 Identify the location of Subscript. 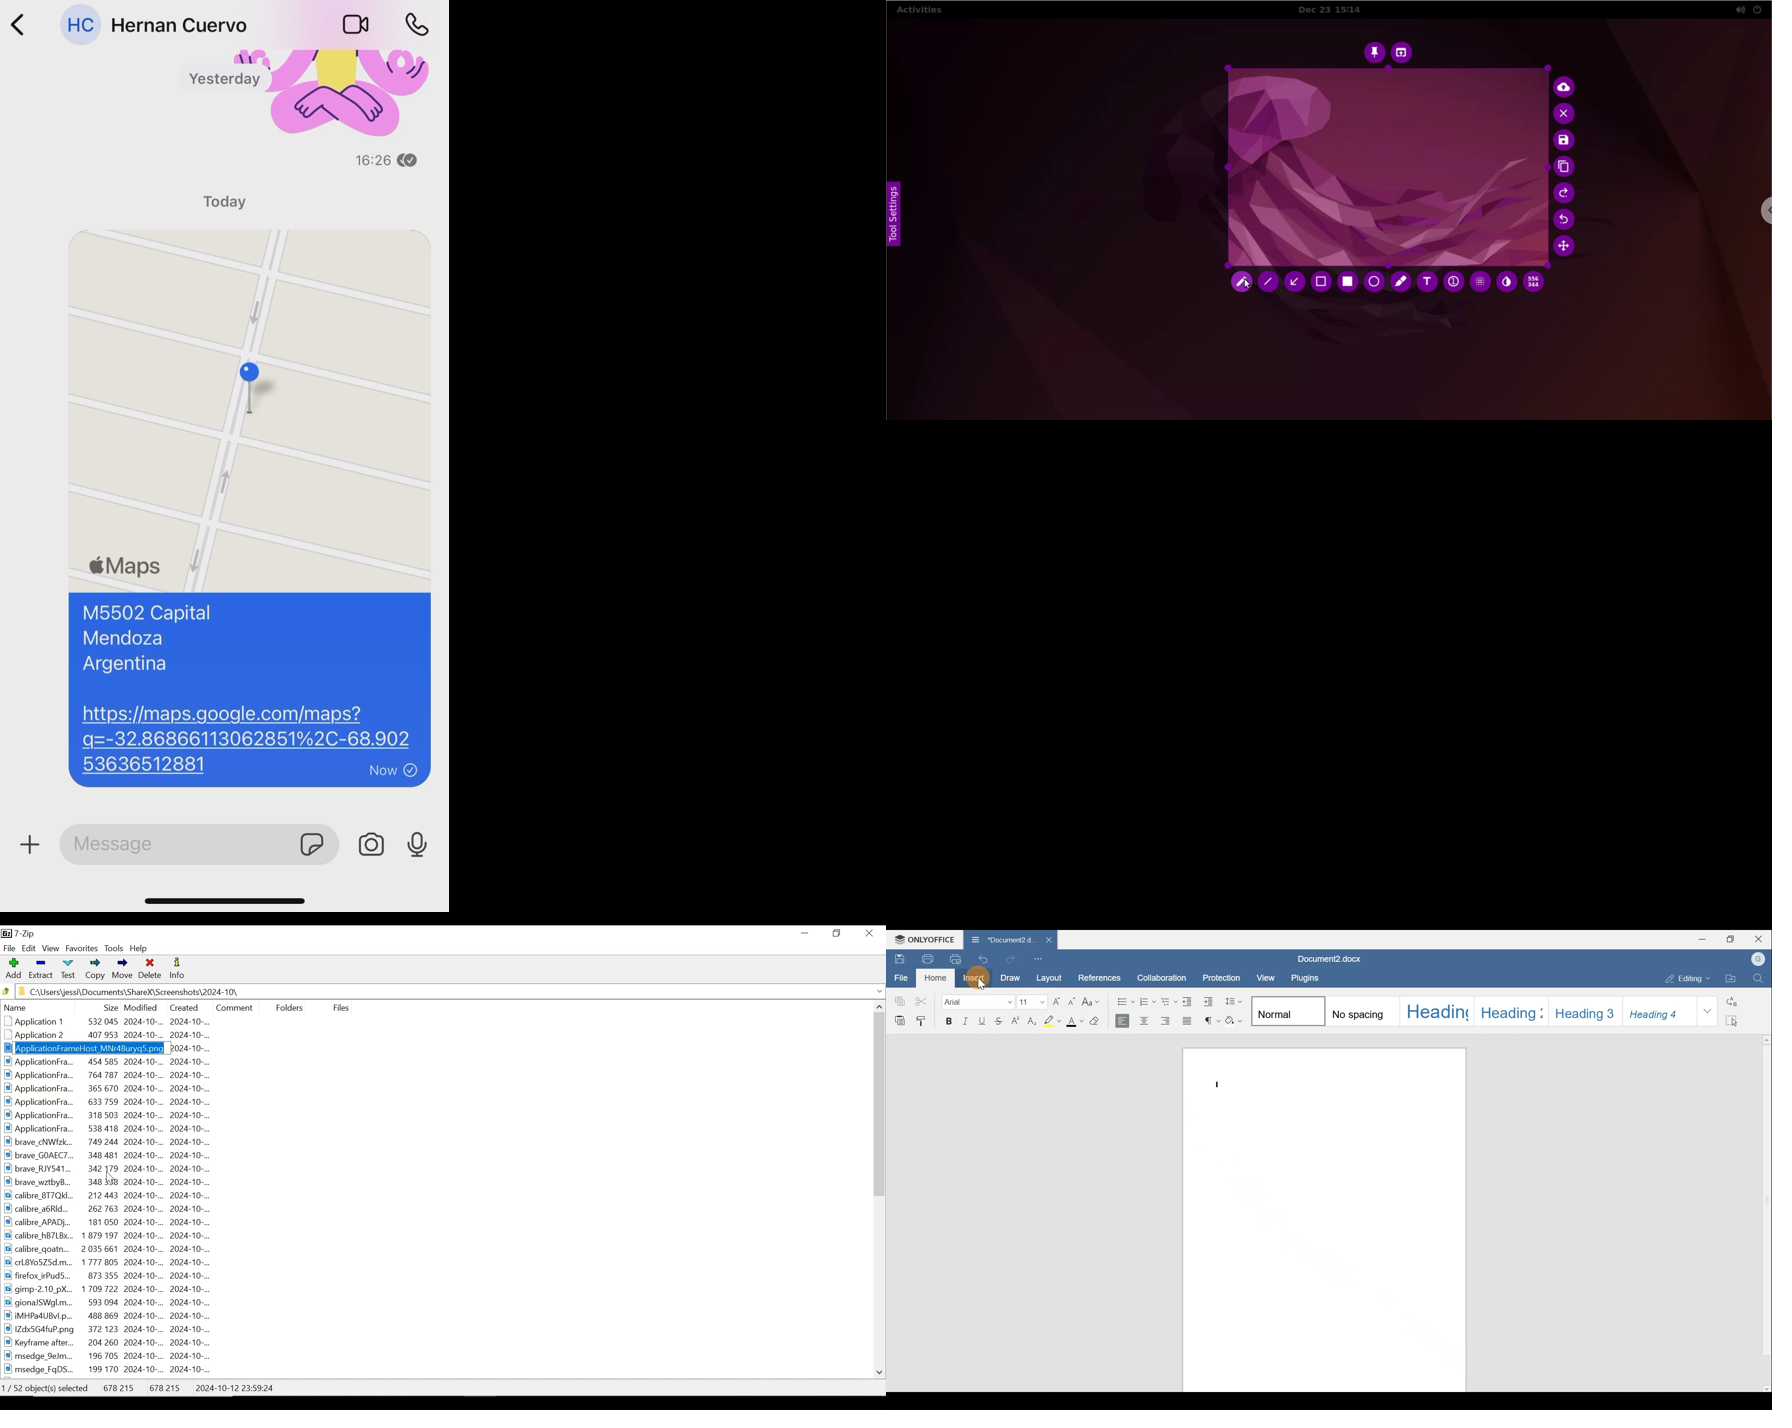
(1033, 1023).